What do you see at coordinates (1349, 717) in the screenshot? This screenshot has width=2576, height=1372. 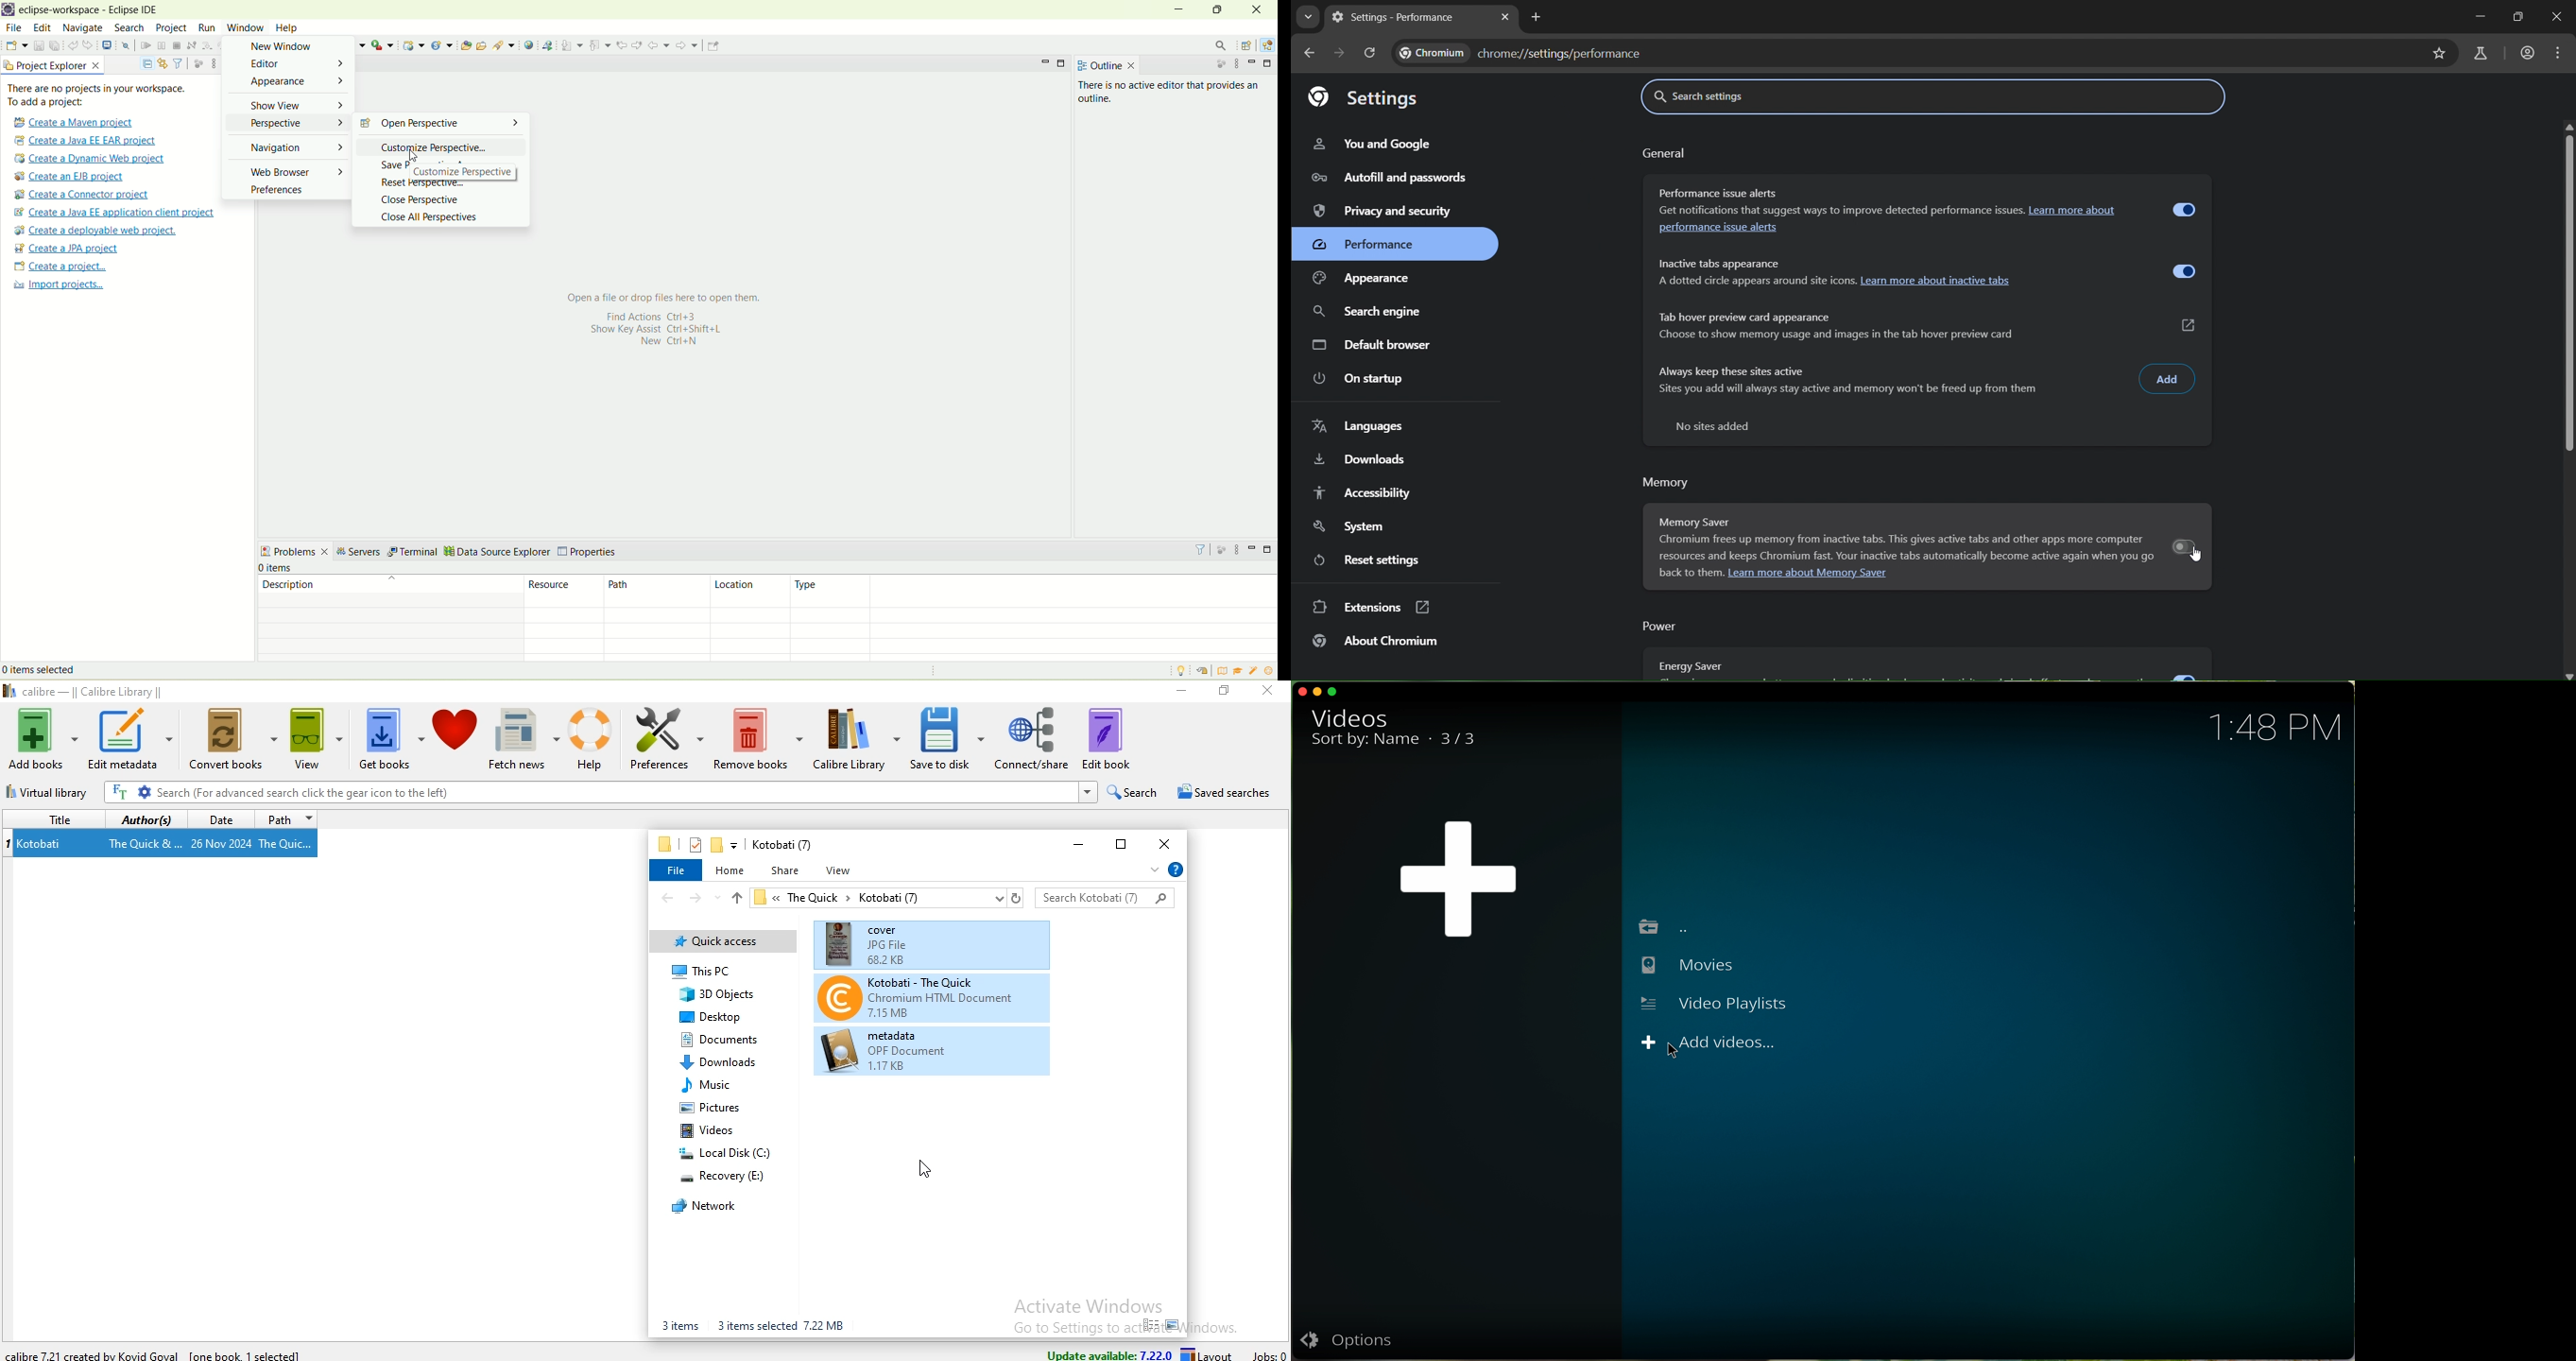 I see `video` at bounding box center [1349, 717].